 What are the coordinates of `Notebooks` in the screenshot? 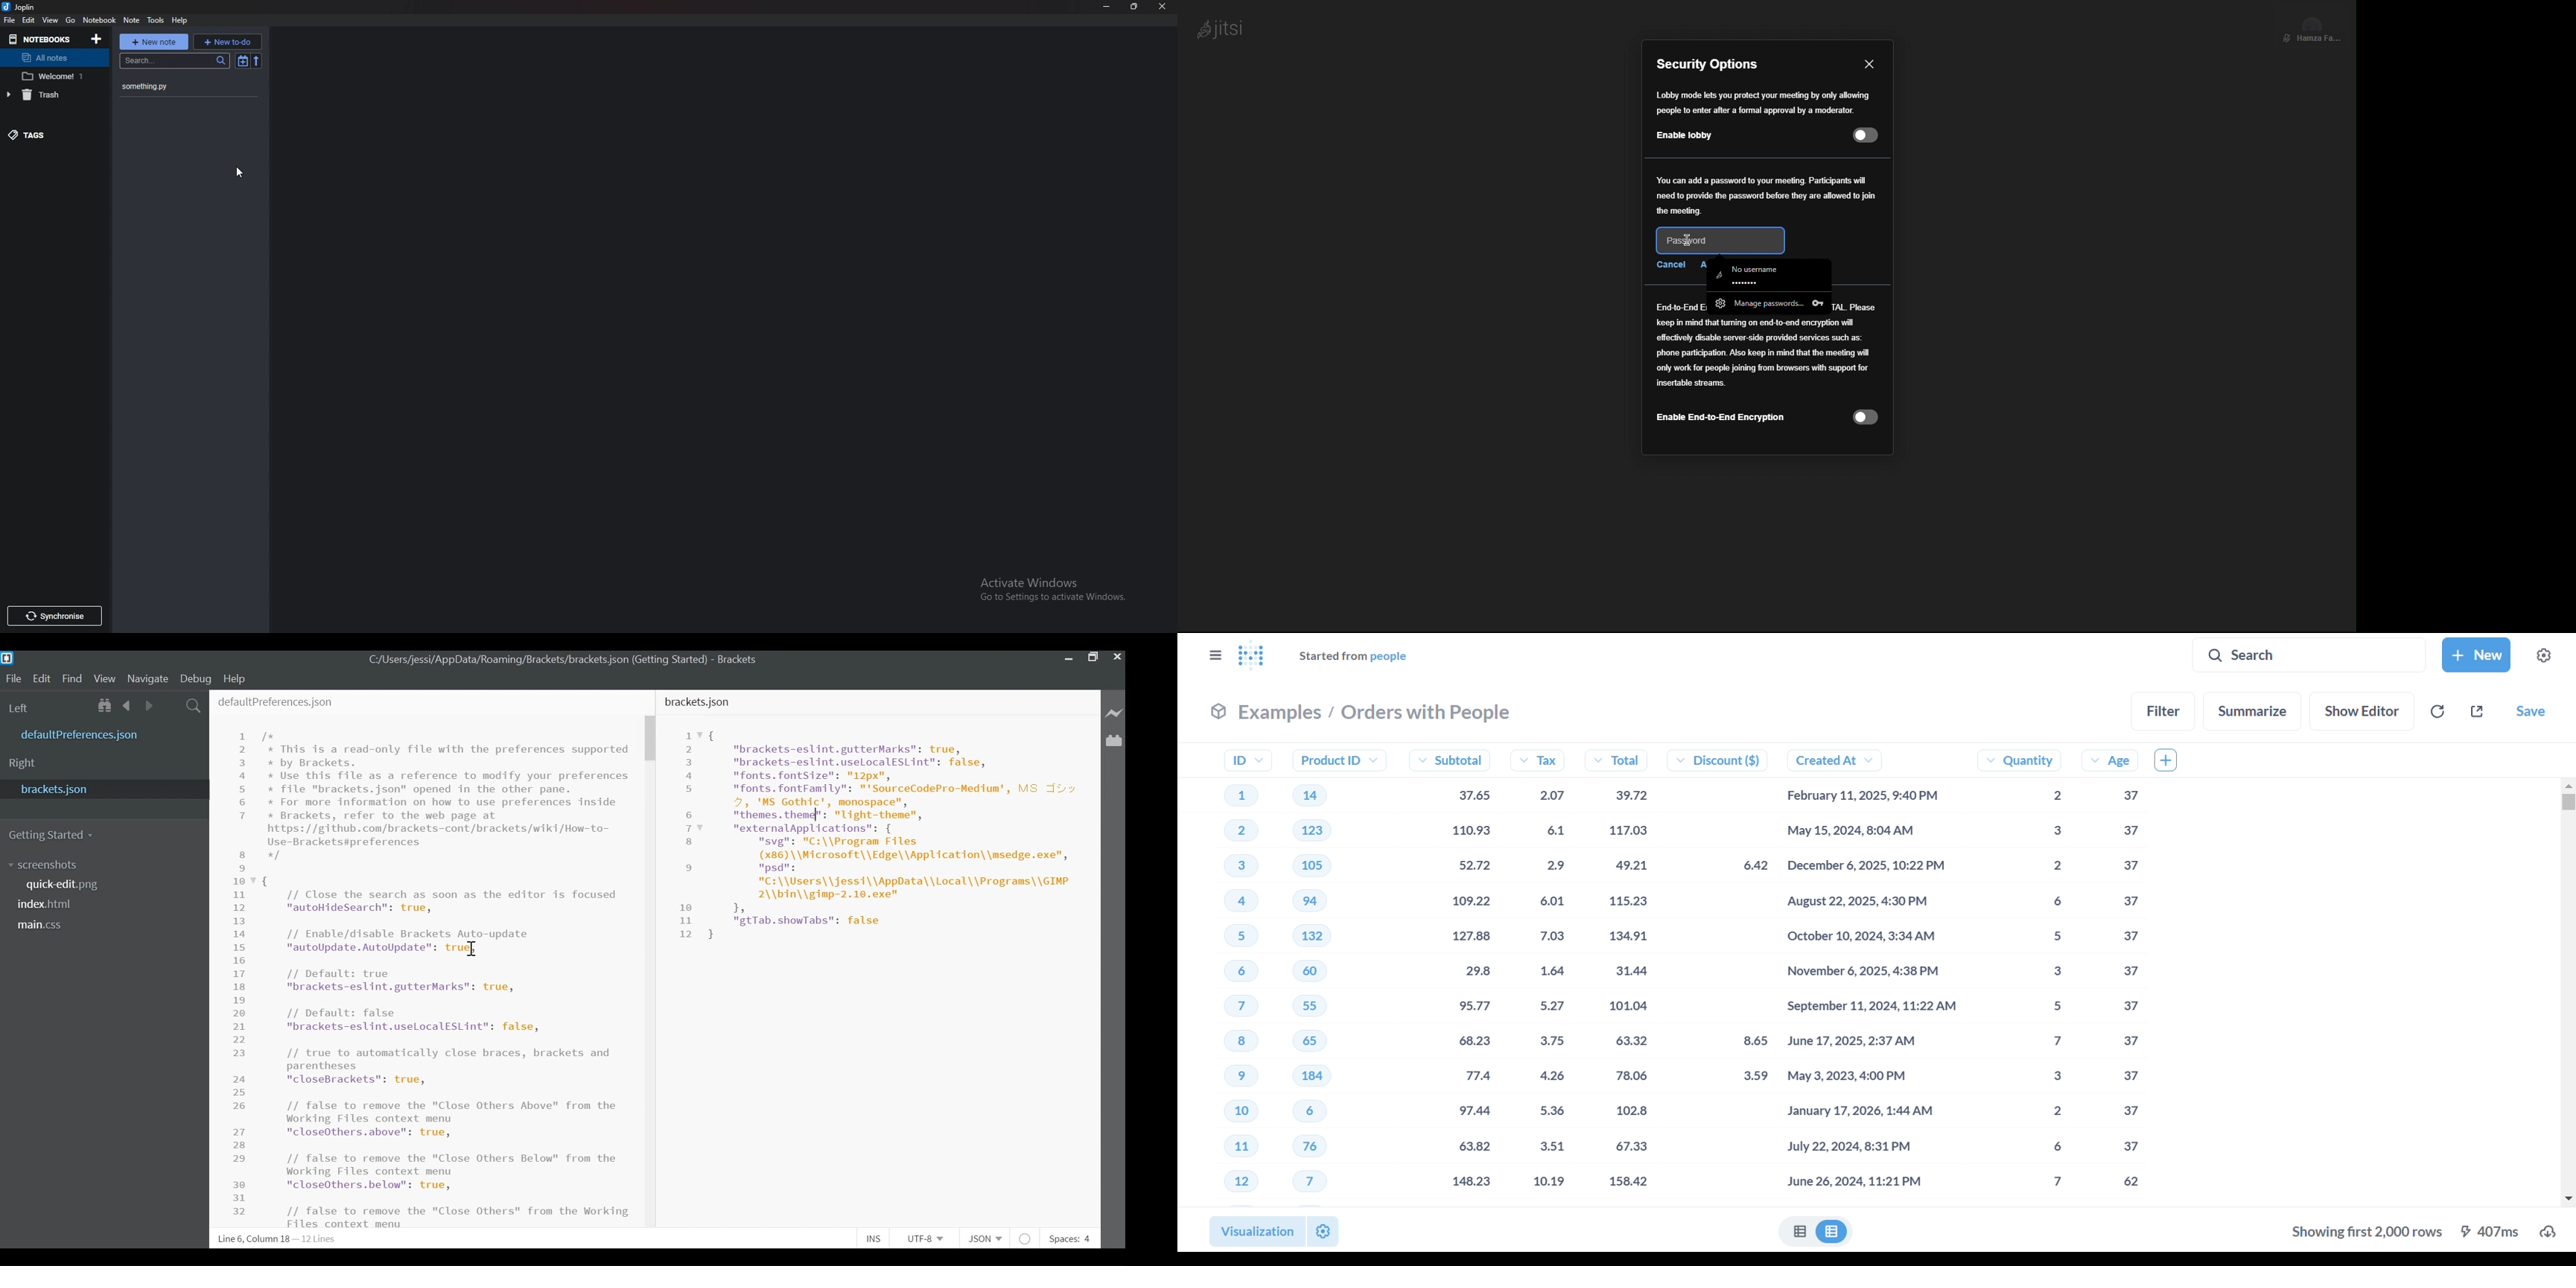 It's located at (36, 39).